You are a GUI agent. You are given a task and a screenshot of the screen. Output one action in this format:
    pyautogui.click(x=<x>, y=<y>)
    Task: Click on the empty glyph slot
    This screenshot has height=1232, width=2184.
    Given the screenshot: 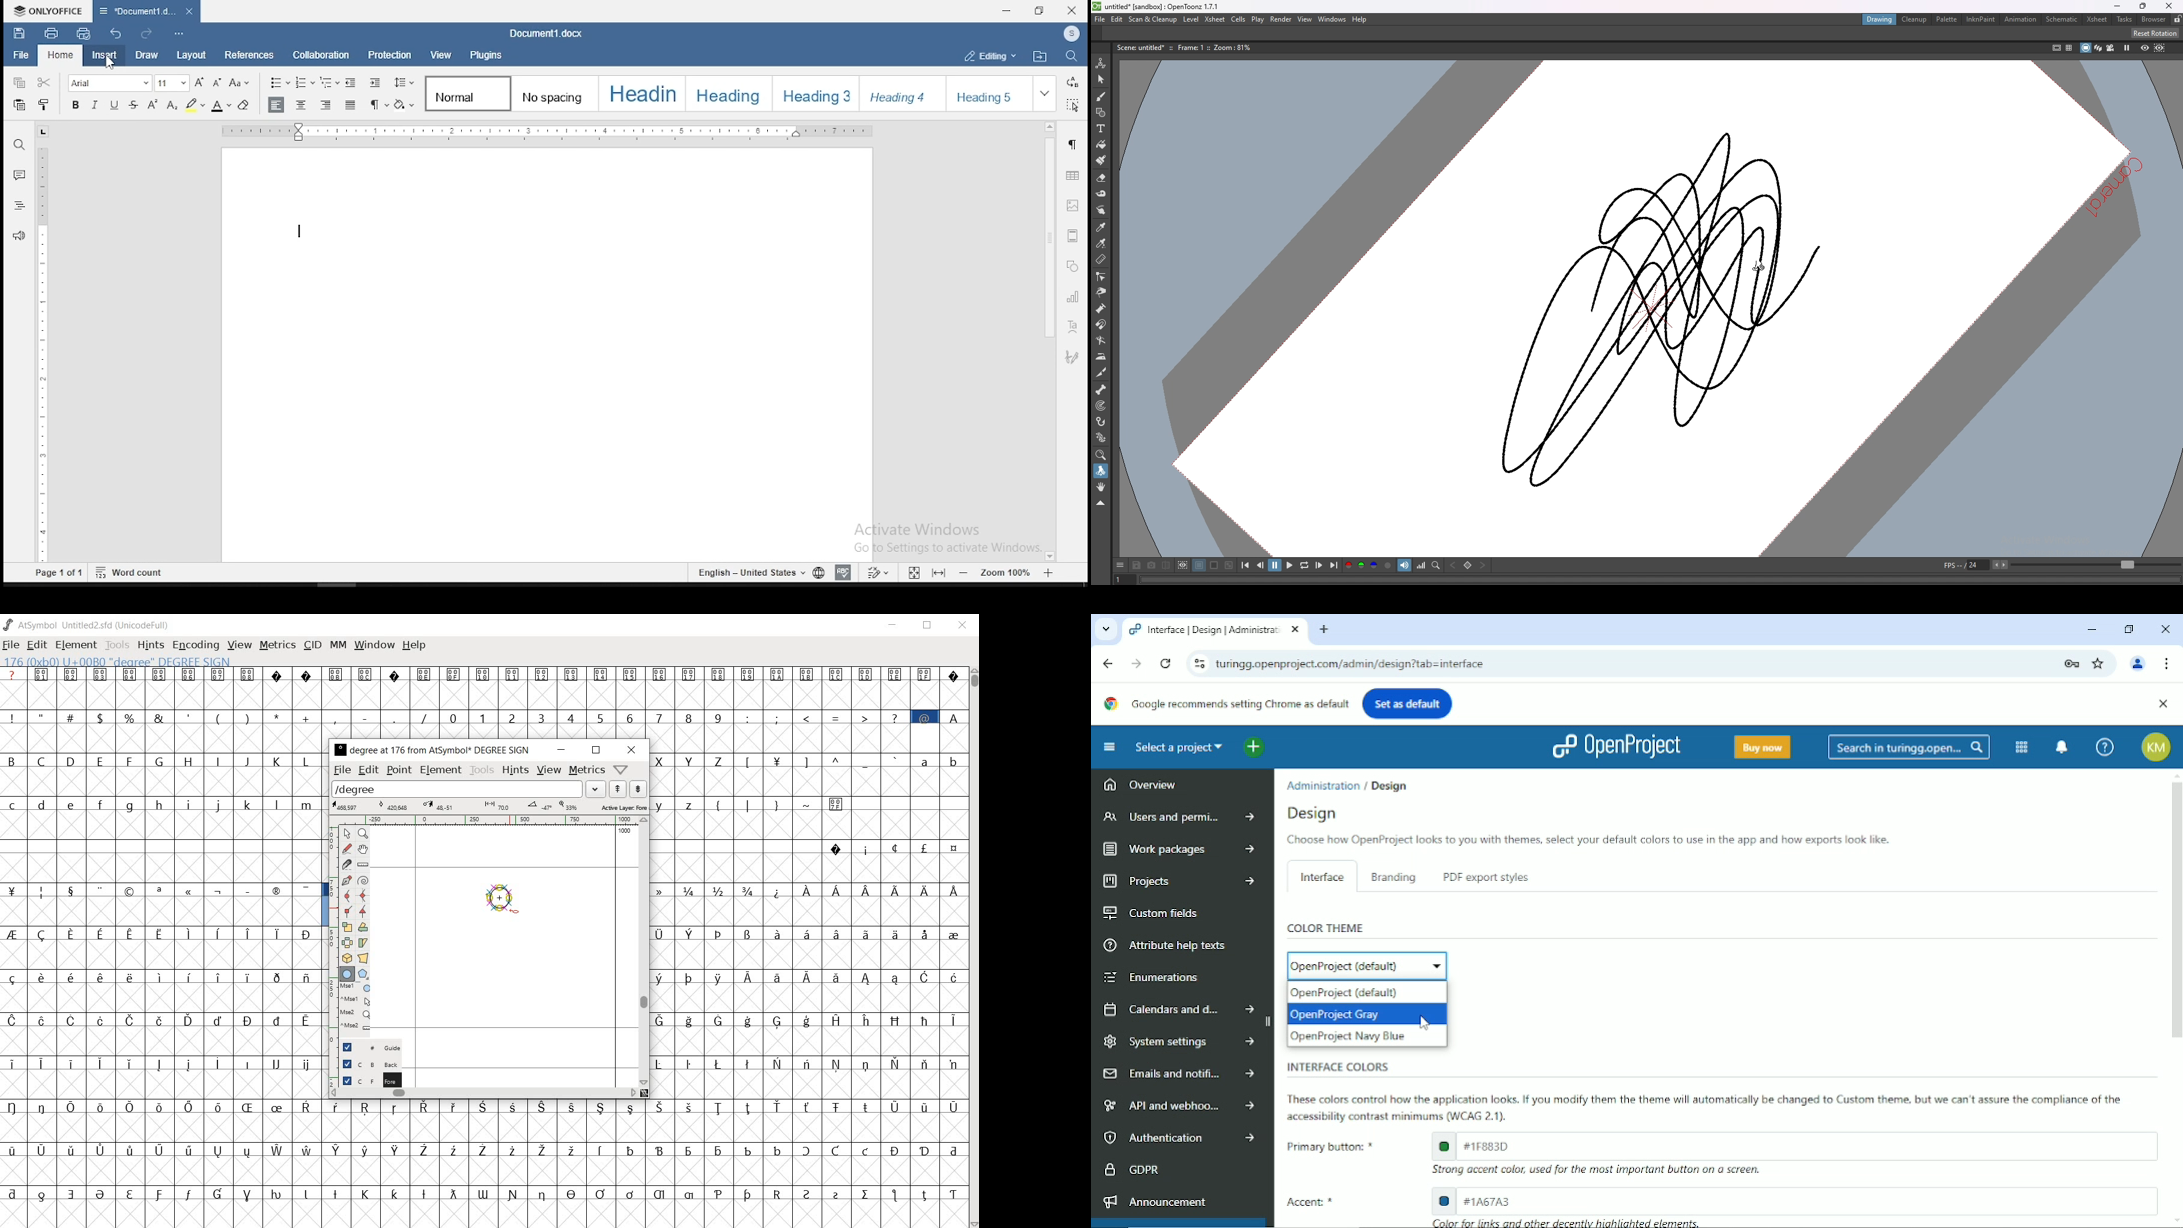 What is the action you would take?
    pyautogui.click(x=481, y=1213)
    